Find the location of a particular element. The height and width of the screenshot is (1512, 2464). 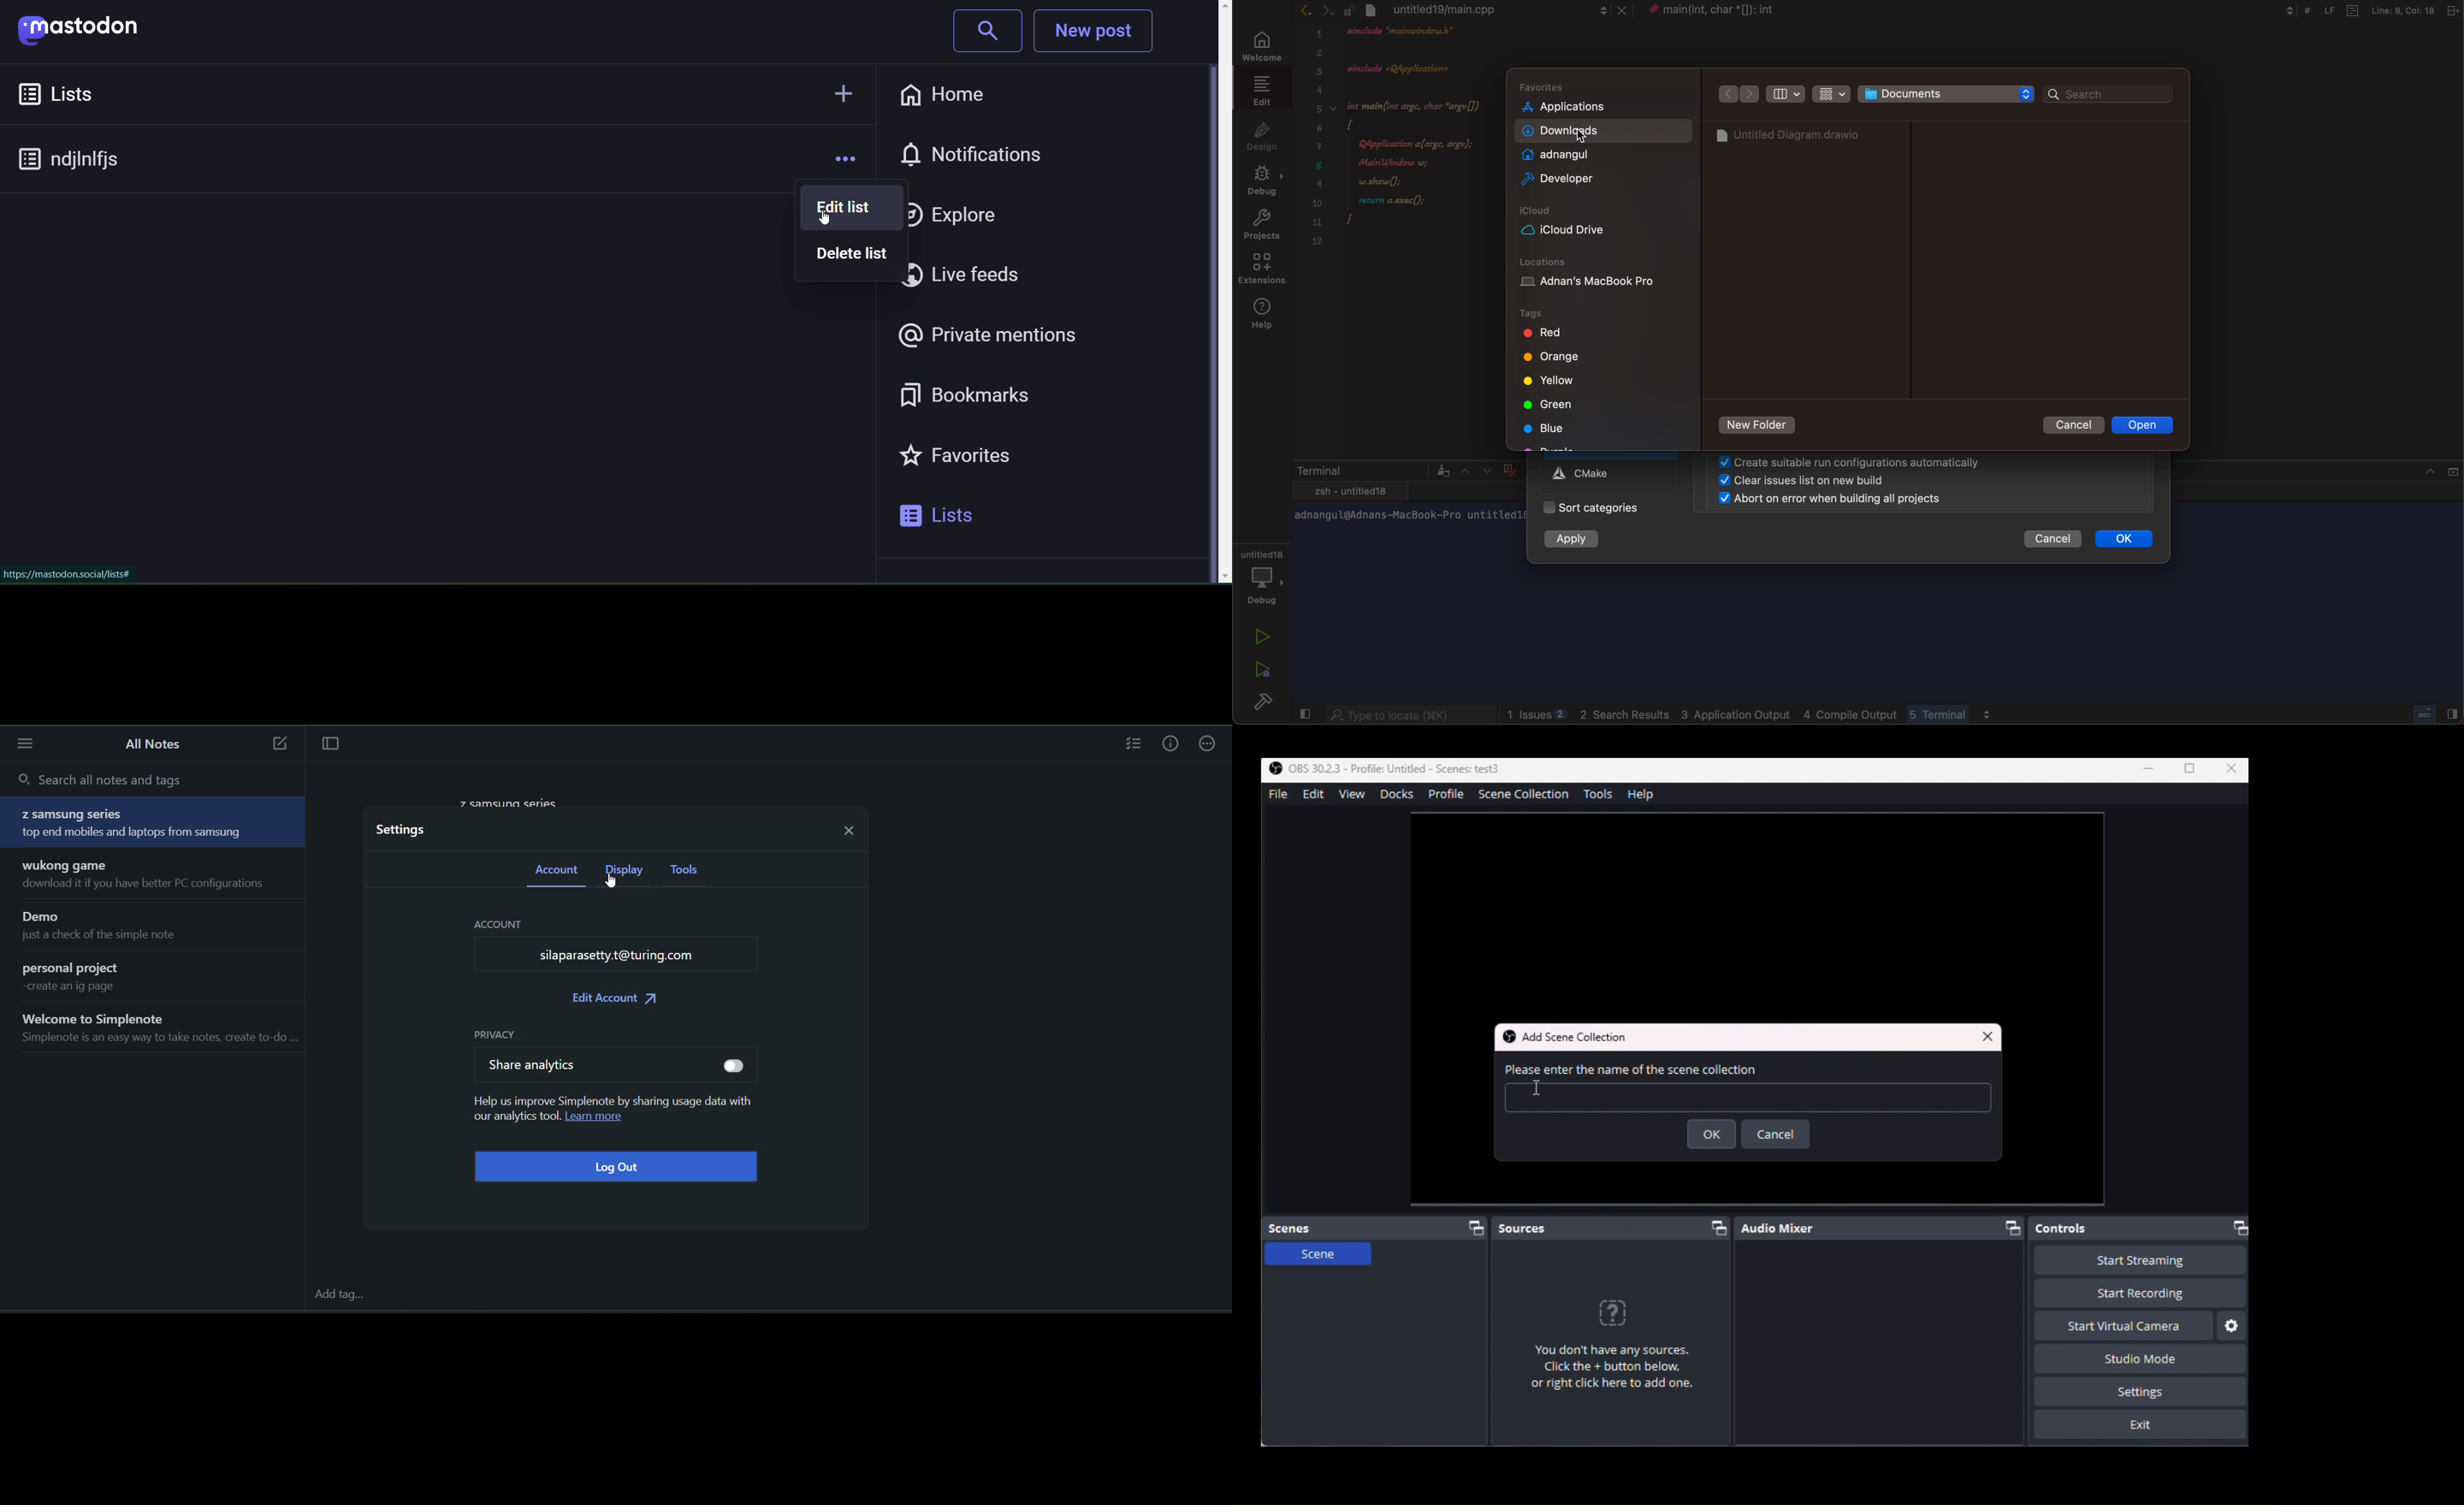

Scene is located at coordinates (1317, 1259).